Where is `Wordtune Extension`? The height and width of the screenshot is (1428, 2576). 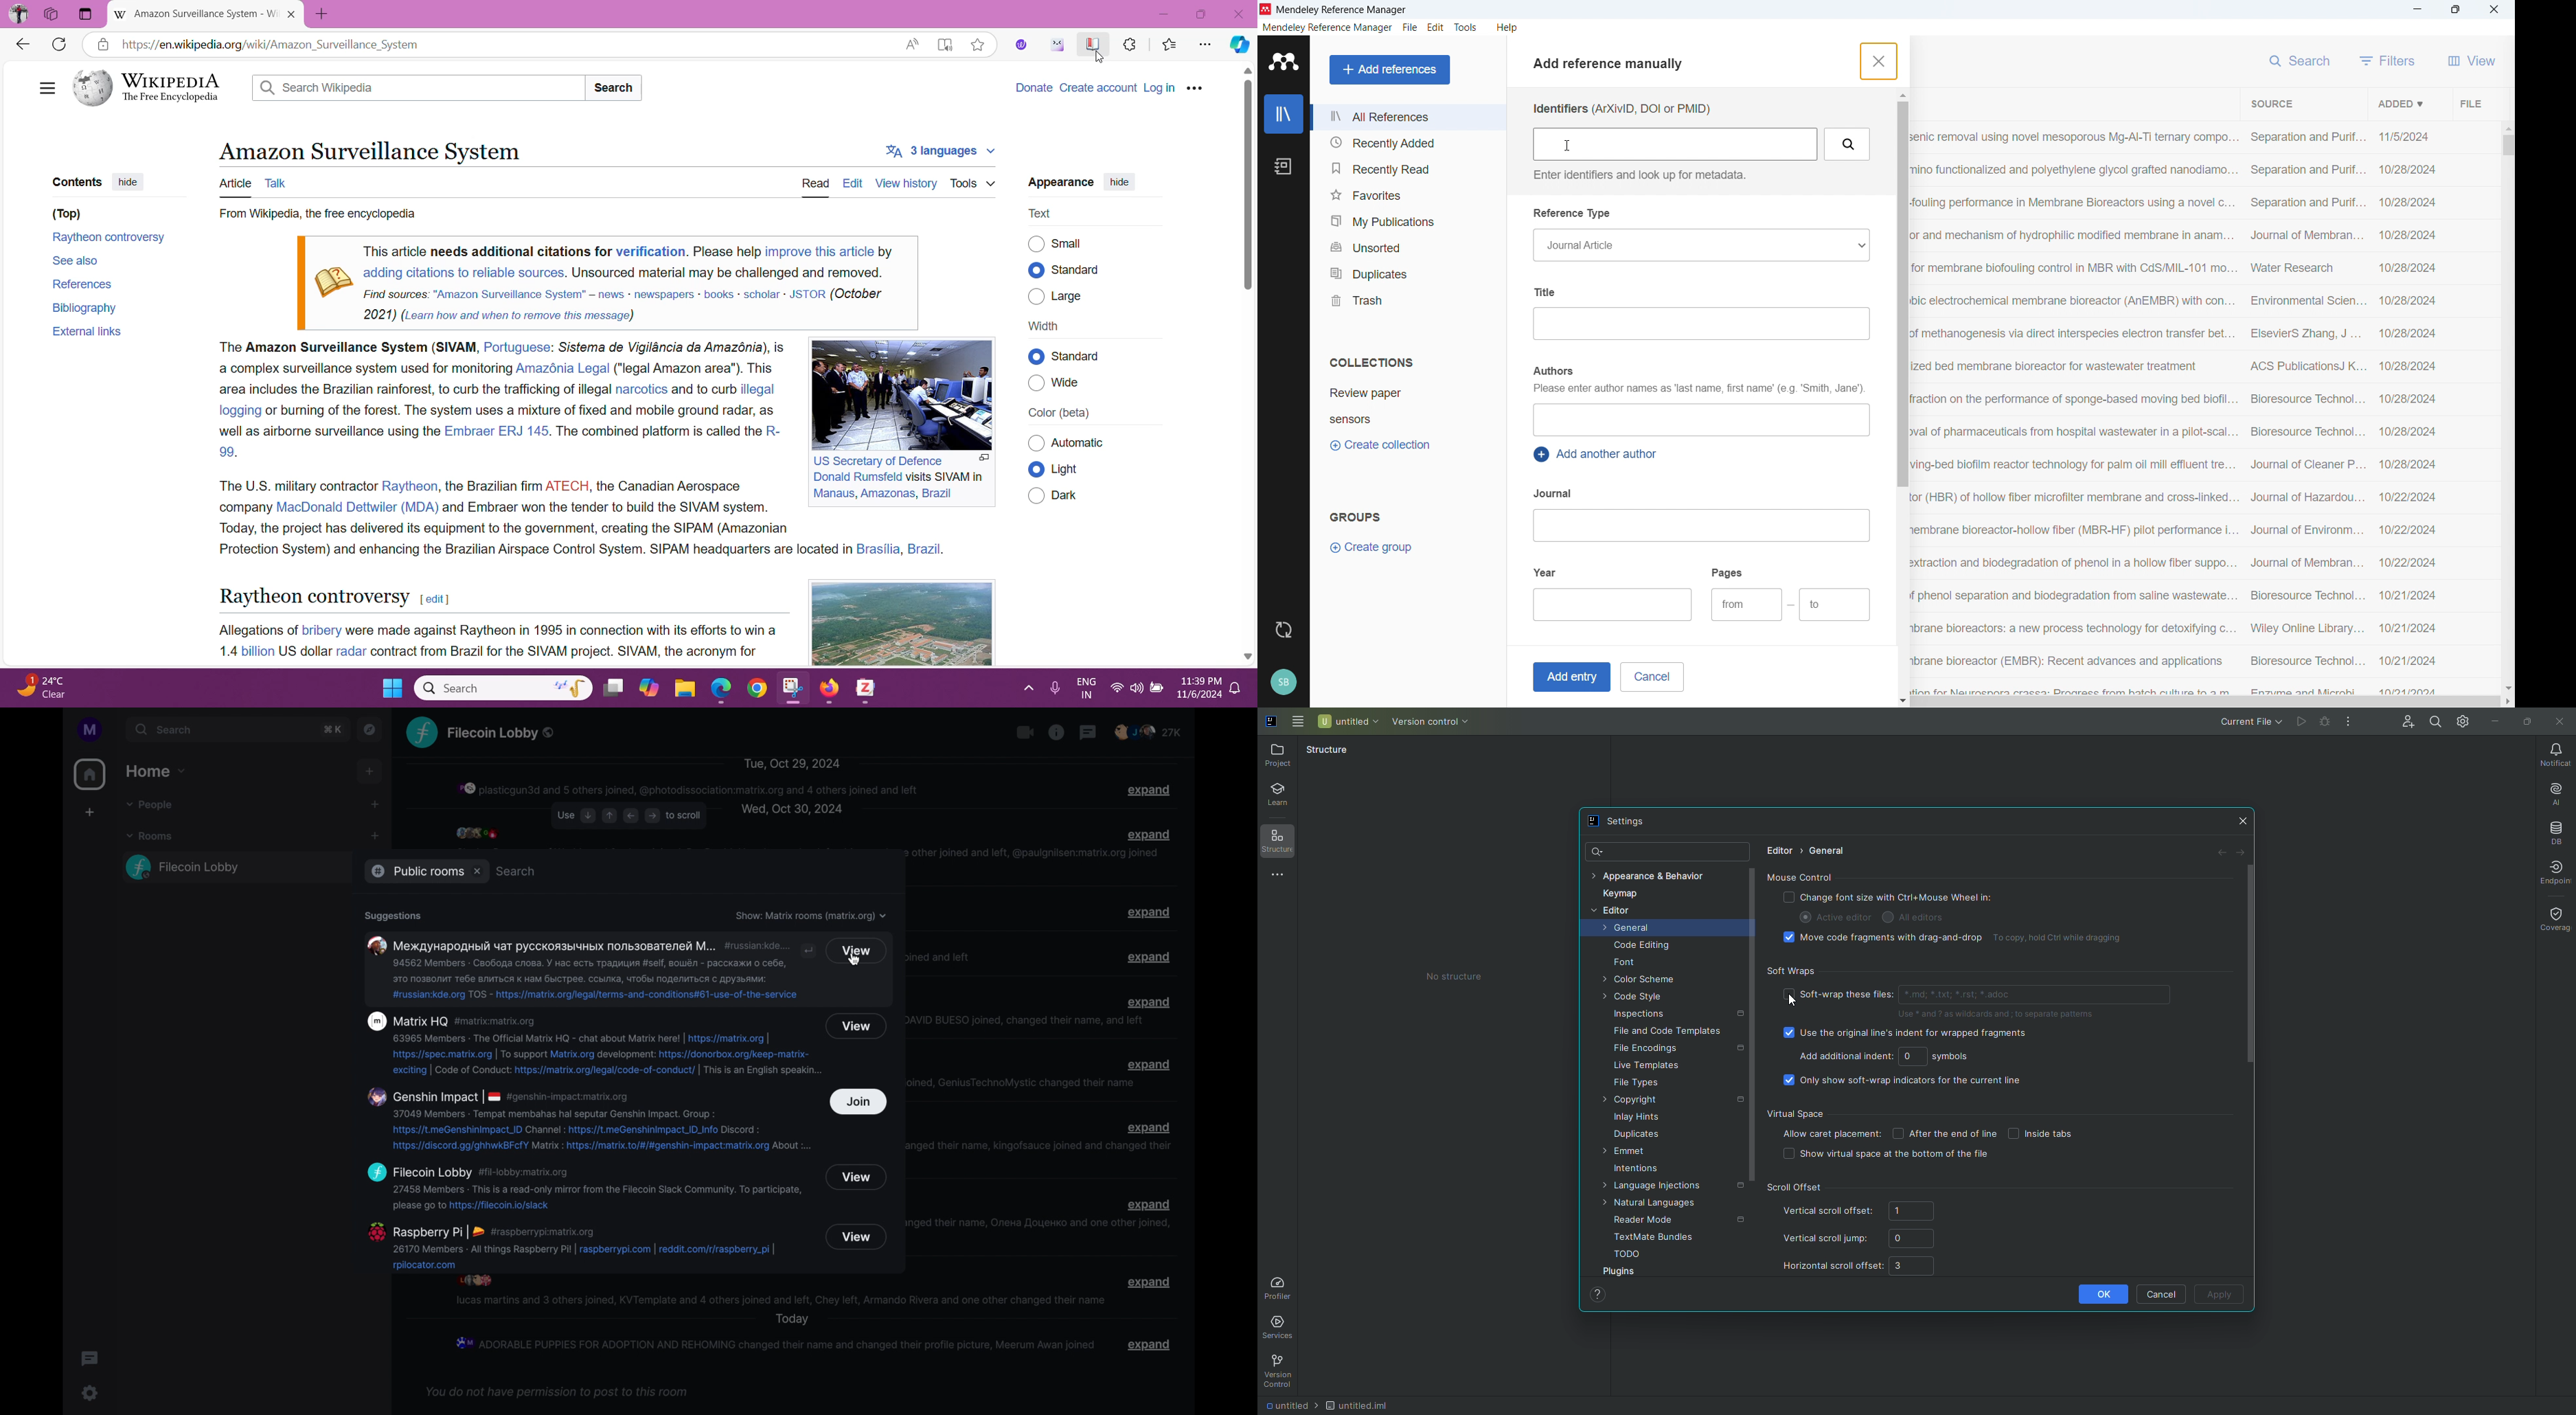 Wordtune Extension is located at coordinates (1021, 45).